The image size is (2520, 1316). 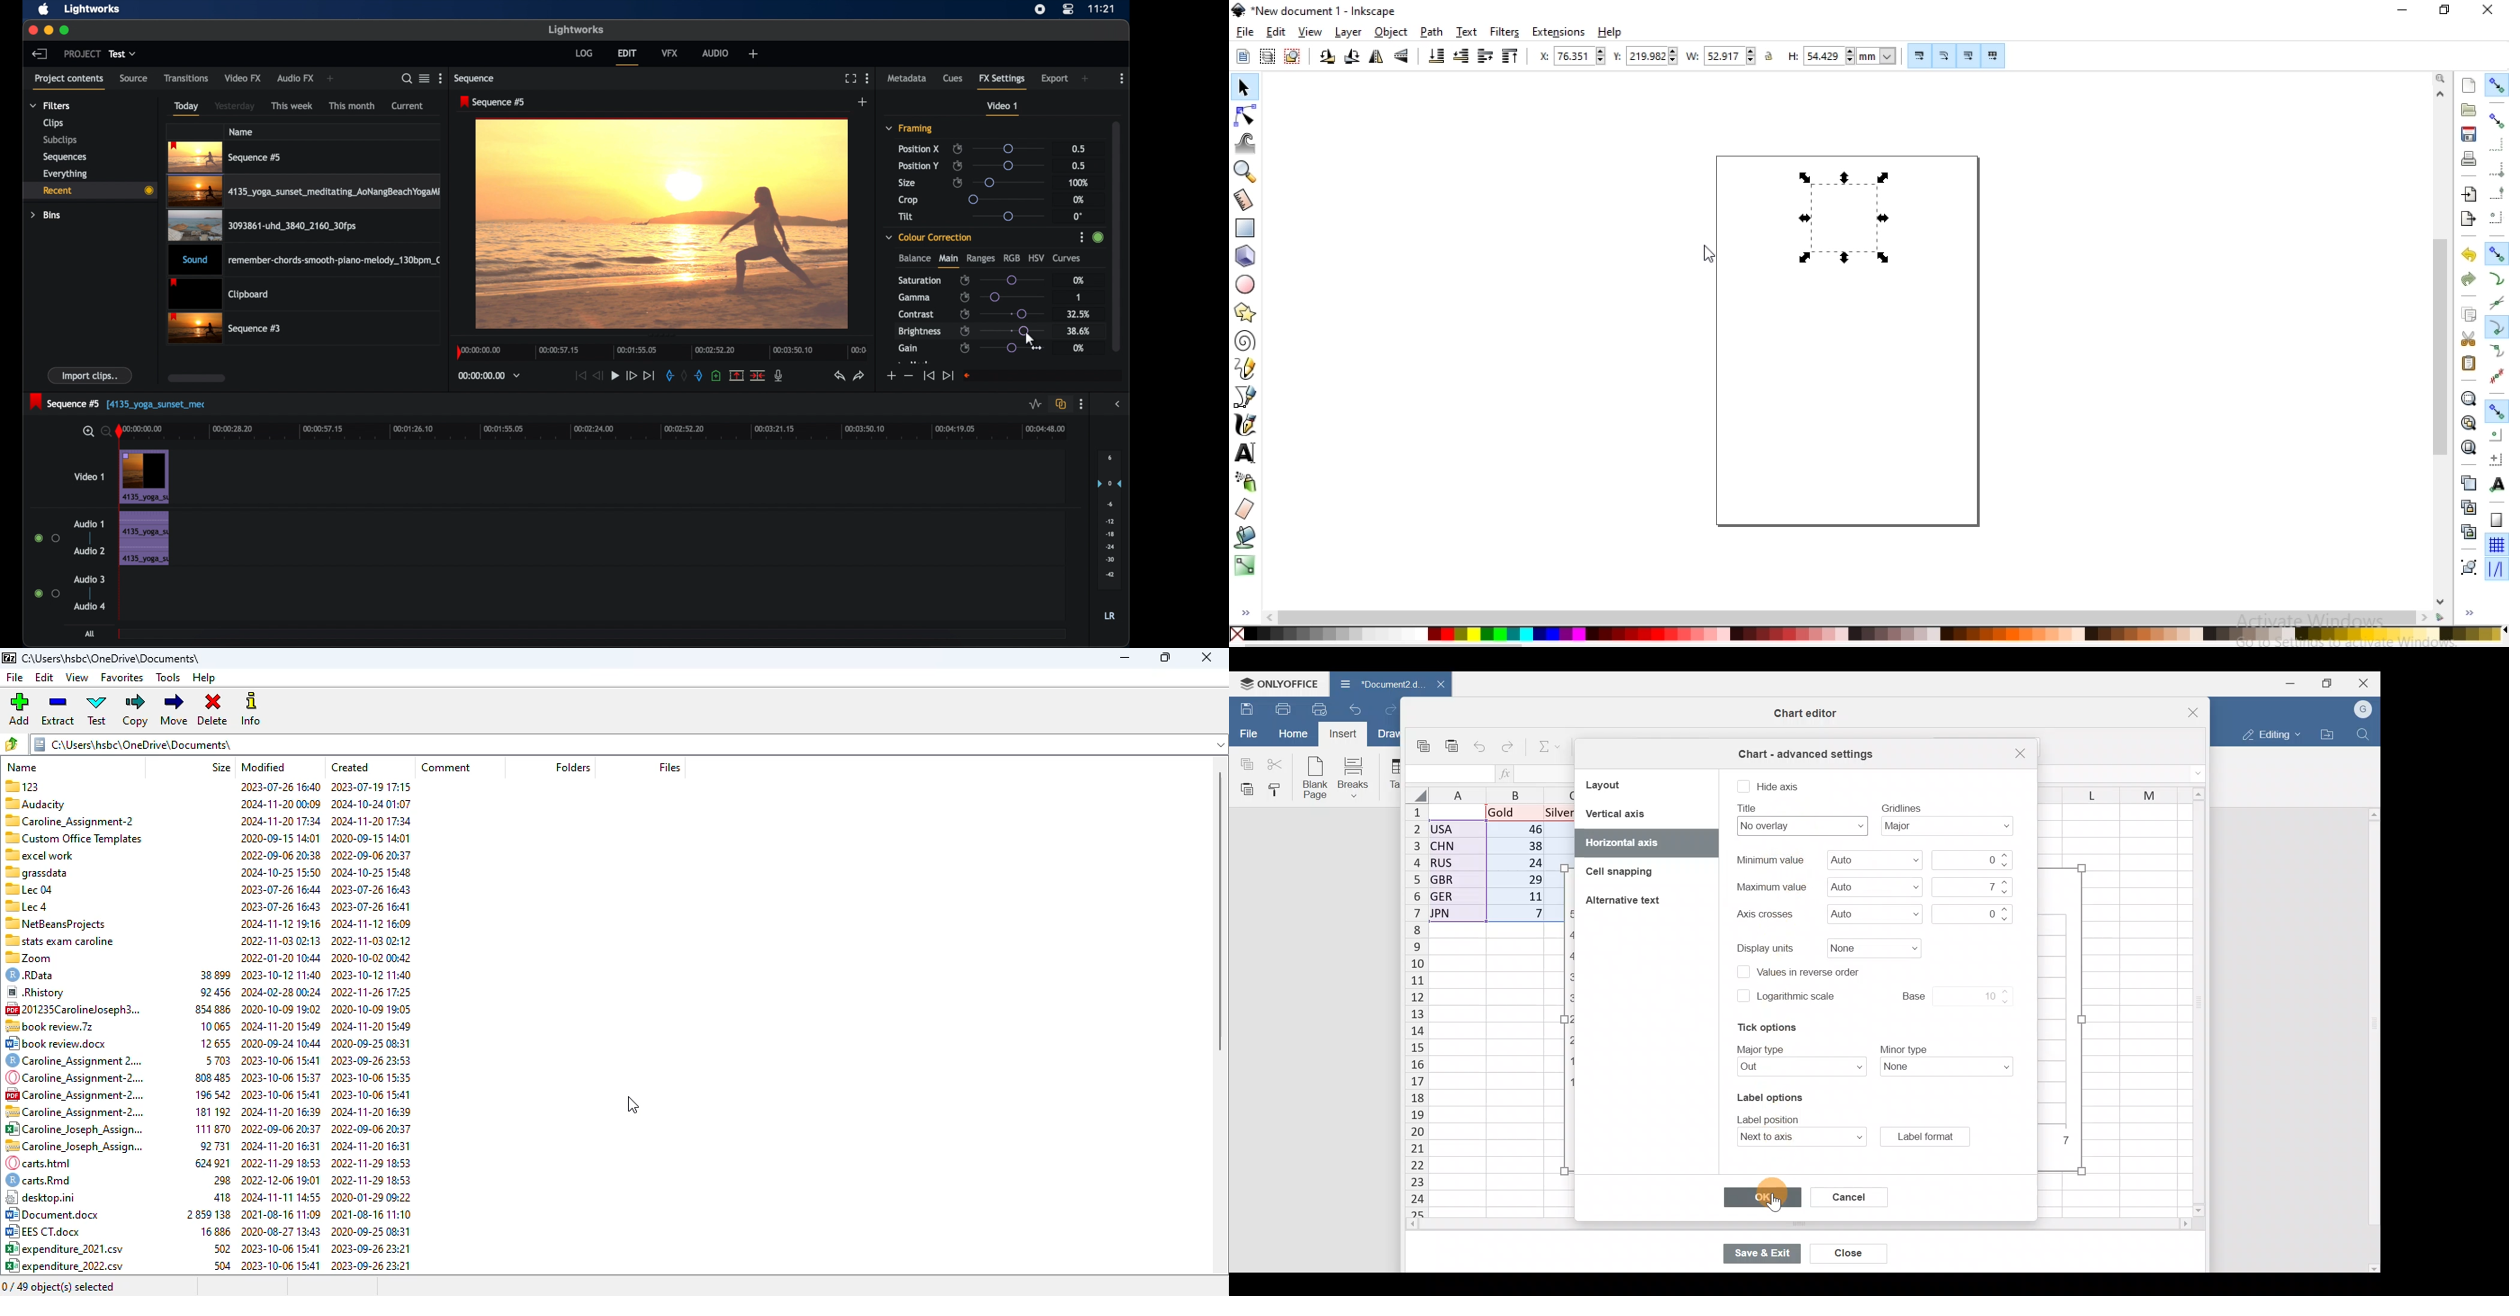 What do you see at coordinates (918, 166) in the screenshot?
I see `position y` at bounding box center [918, 166].